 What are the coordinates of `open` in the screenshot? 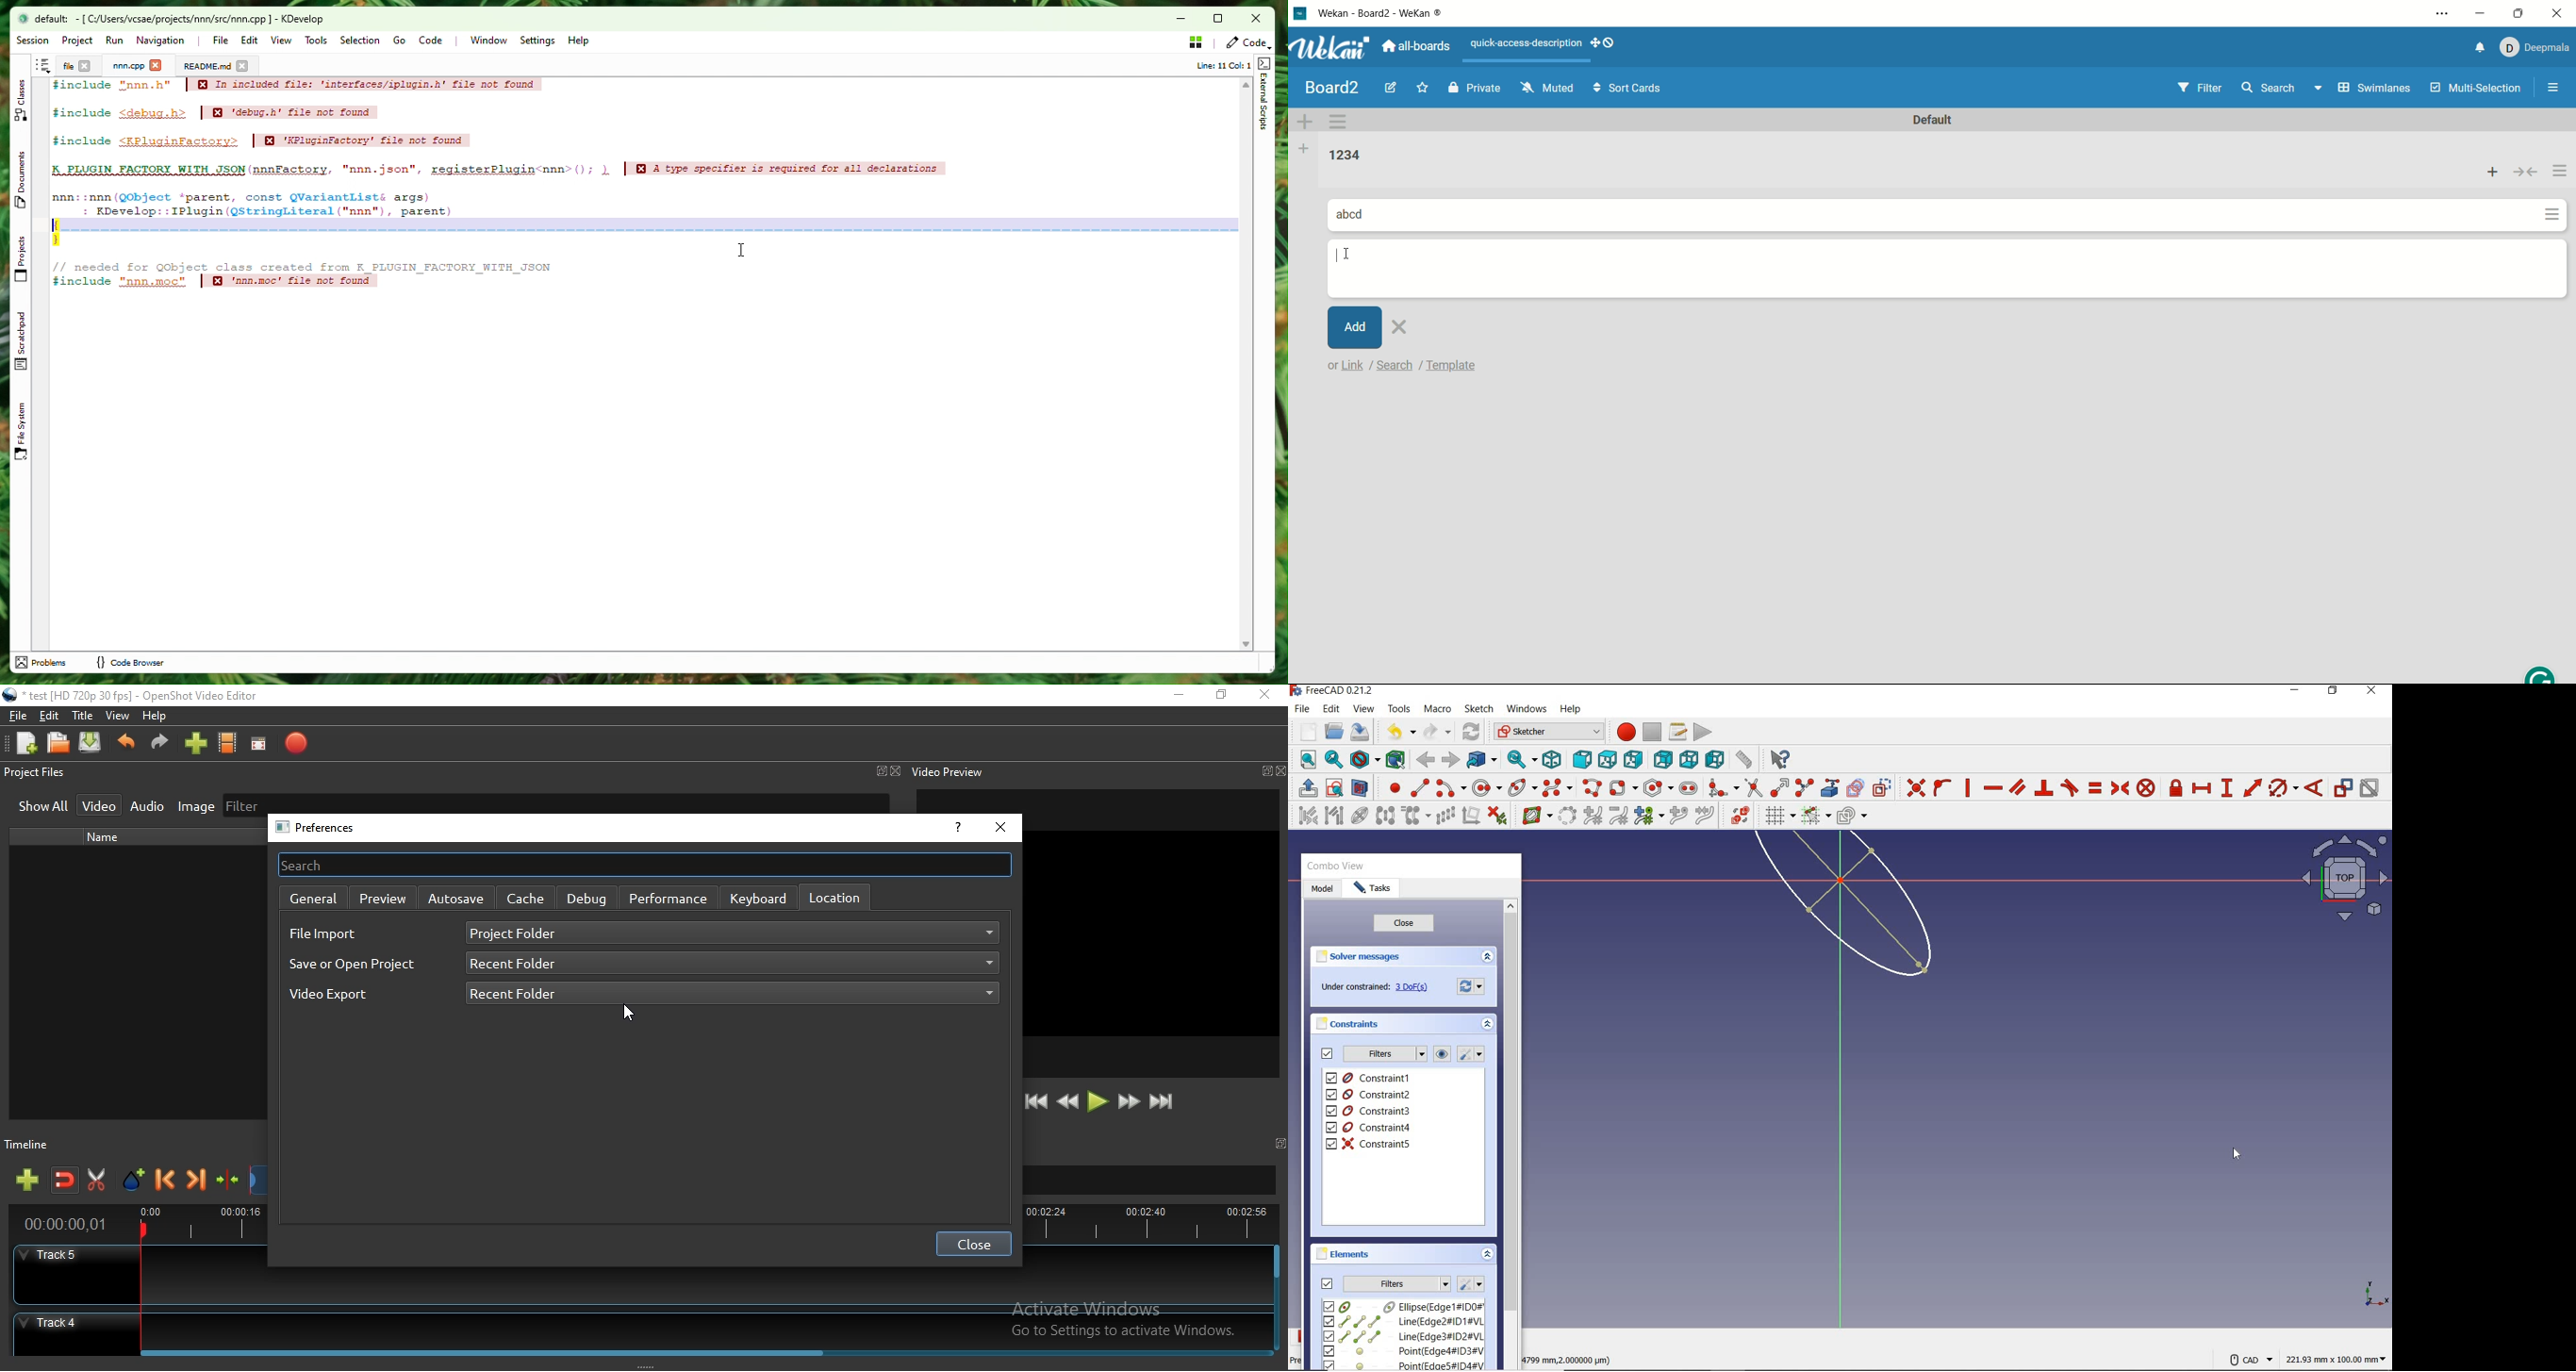 It's located at (1334, 732).